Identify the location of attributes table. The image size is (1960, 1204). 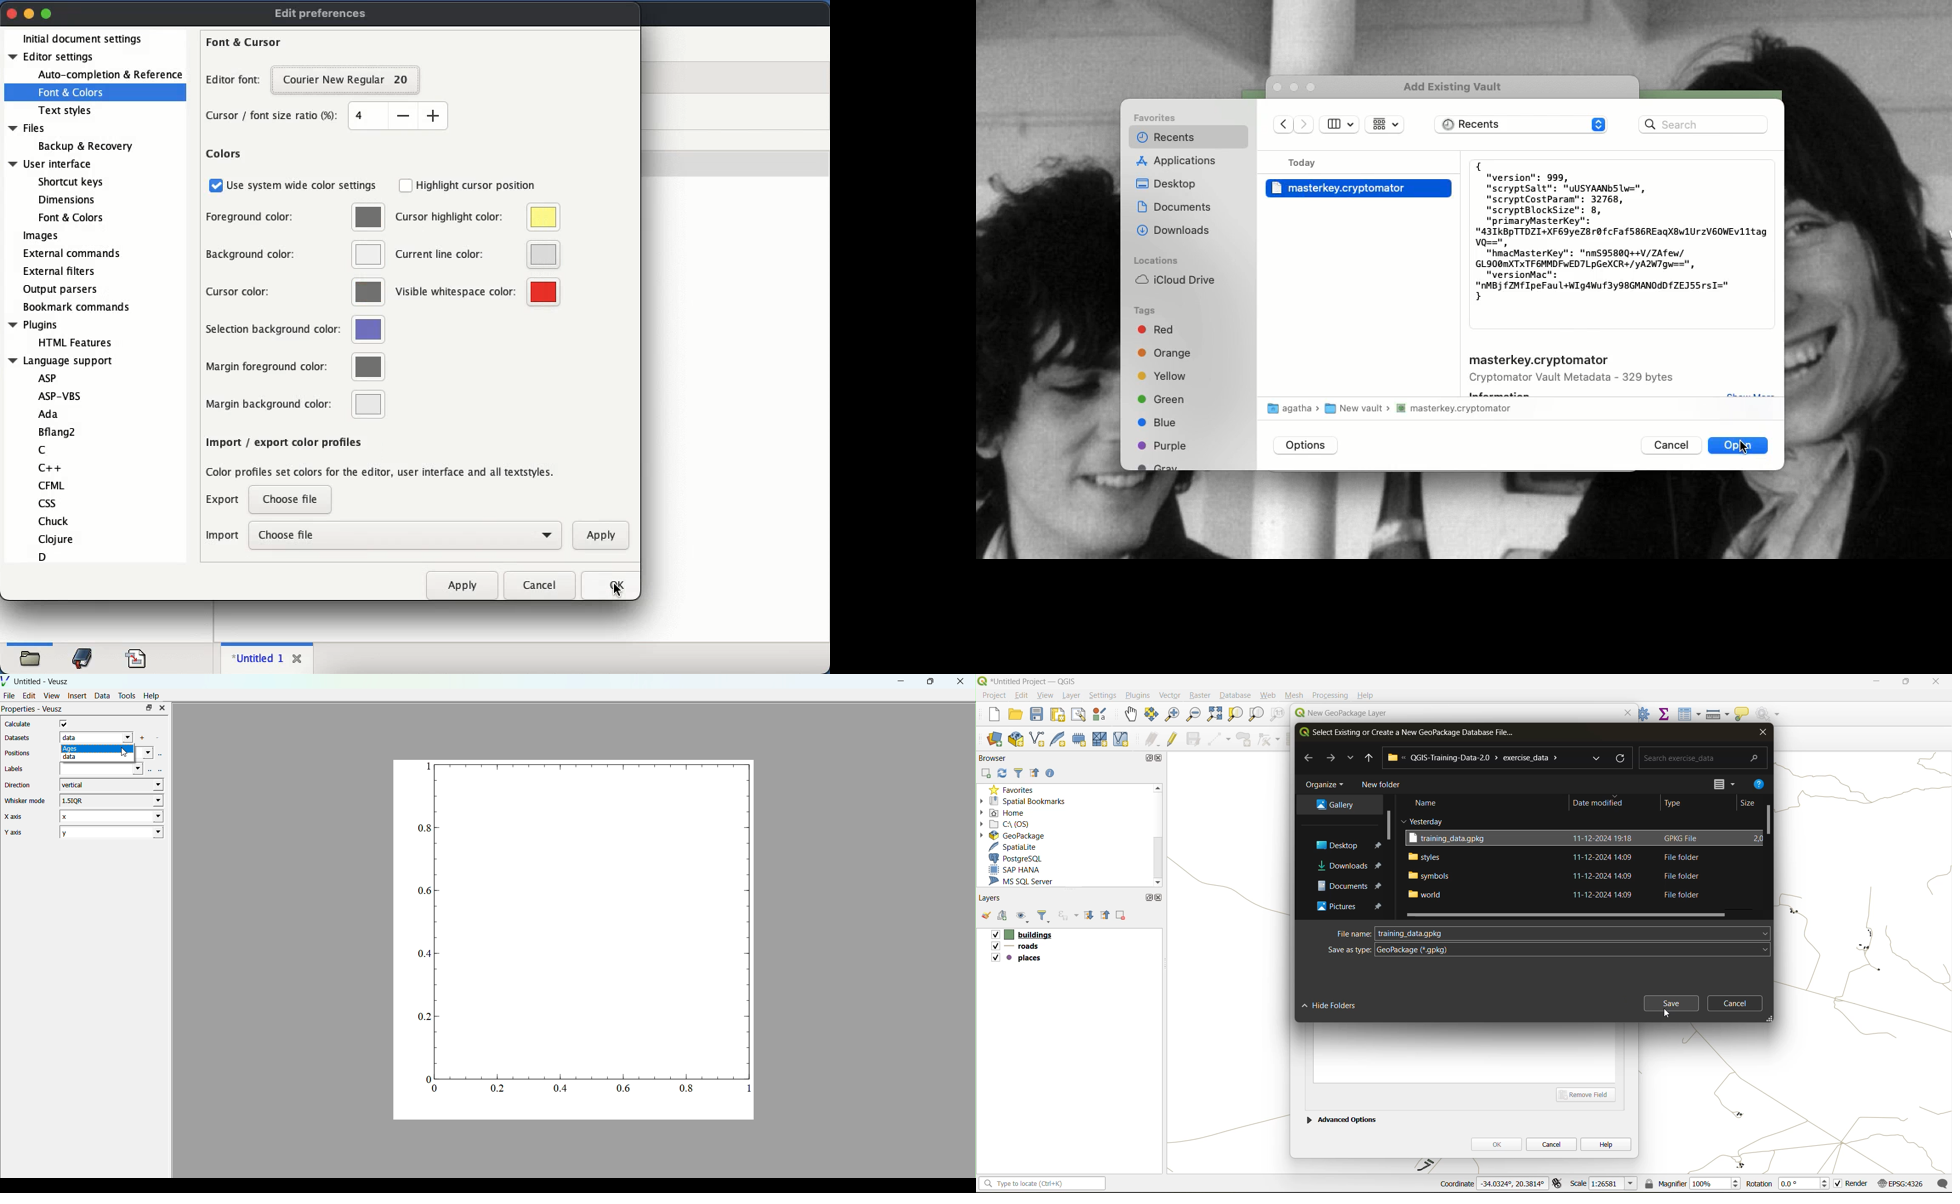
(1690, 714).